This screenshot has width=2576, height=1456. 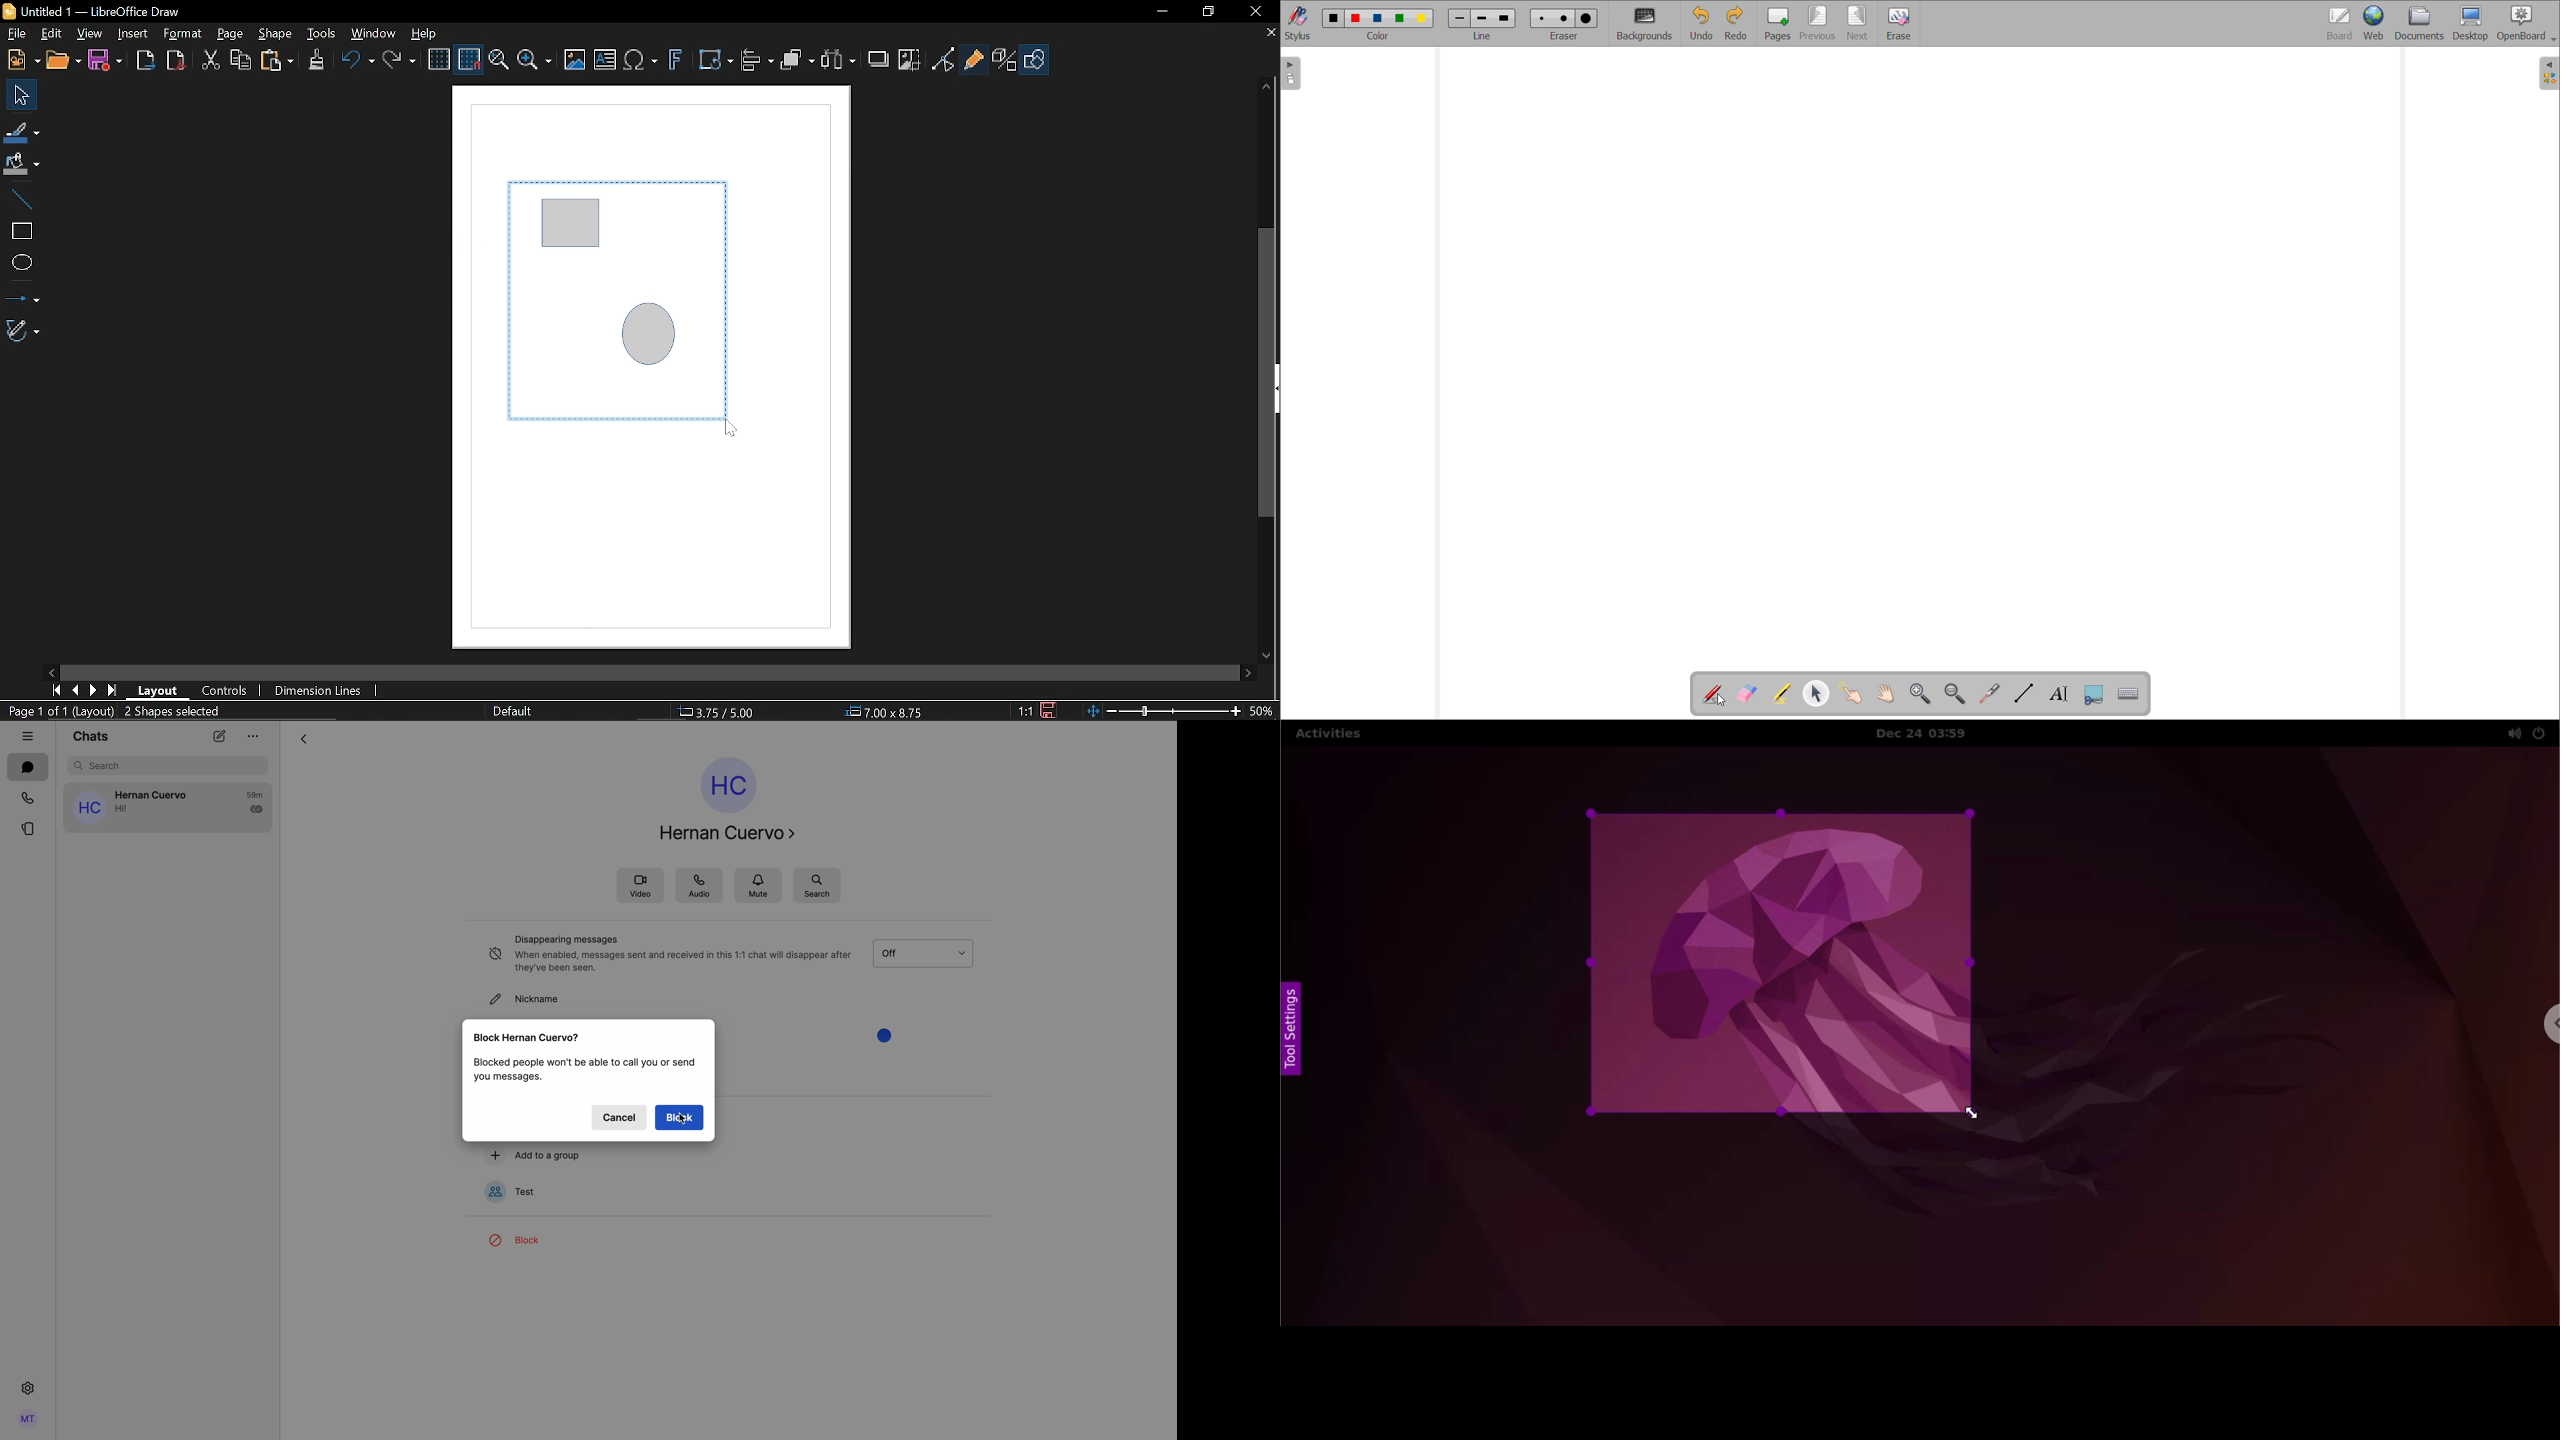 What do you see at coordinates (19, 262) in the screenshot?
I see `Ellipse` at bounding box center [19, 262].